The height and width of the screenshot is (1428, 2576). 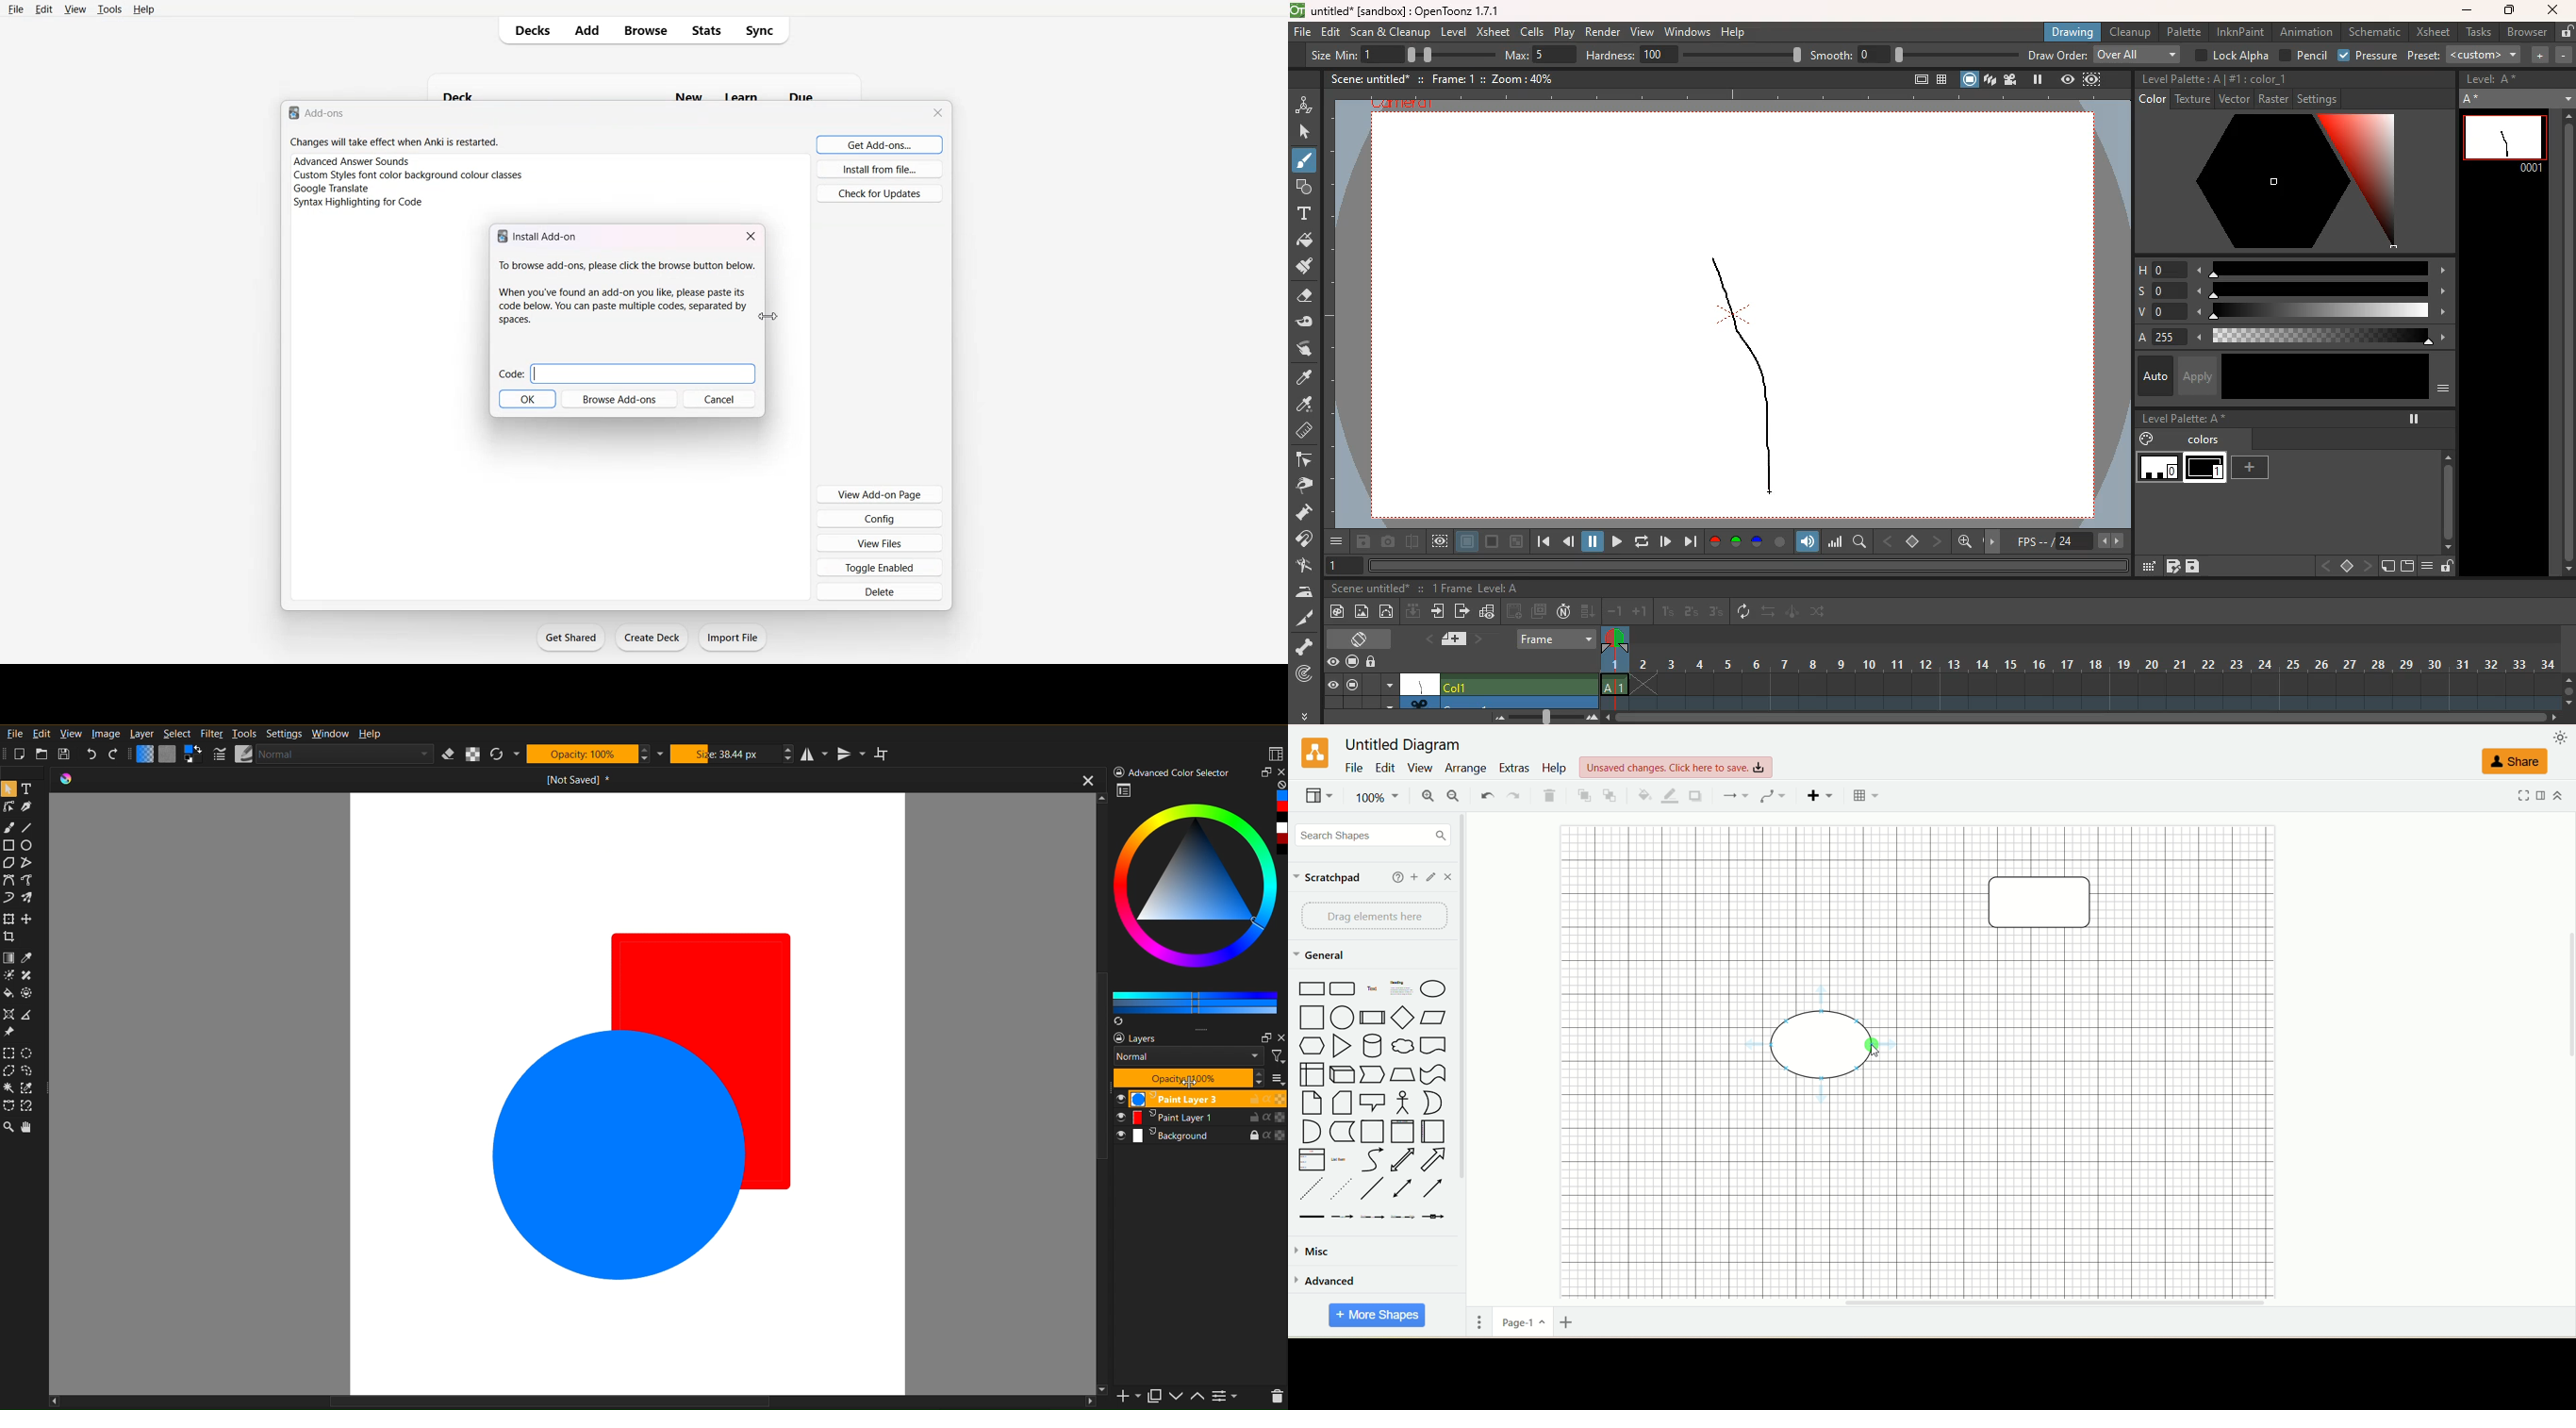 I want to click on Pan, so click(x=30, y=1129).